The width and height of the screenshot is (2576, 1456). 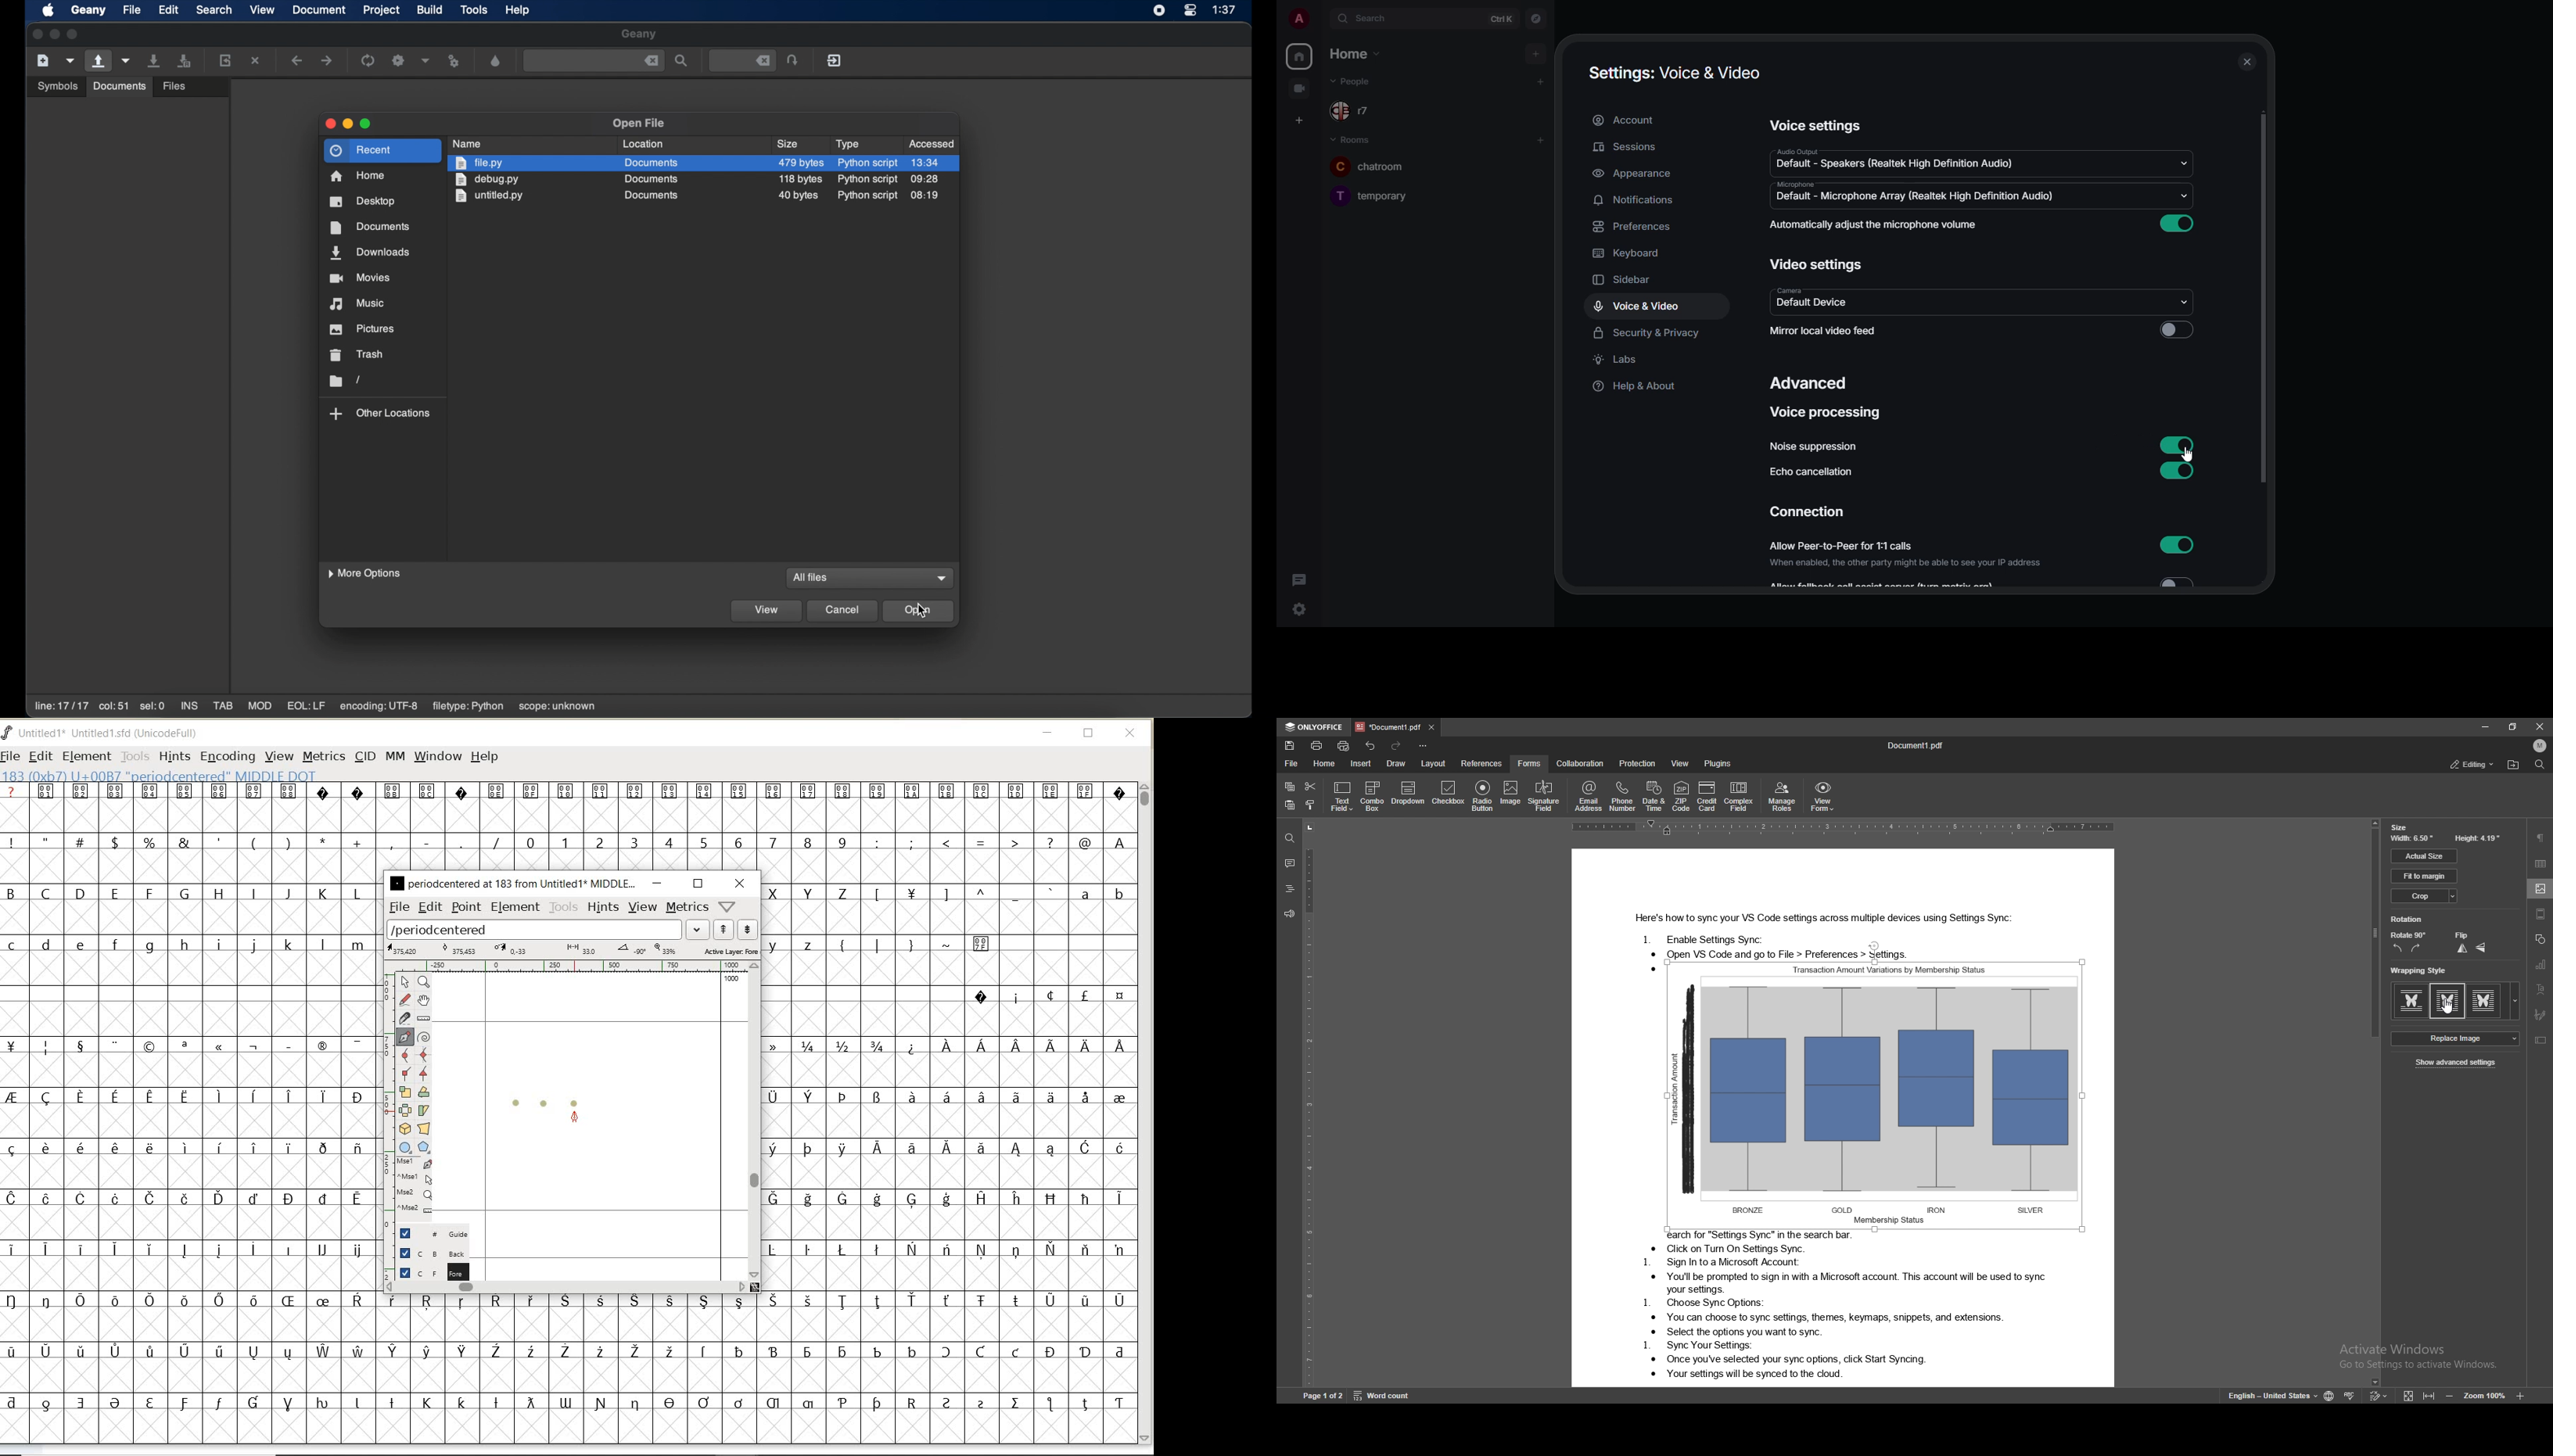 I want to click on radio button, so click(x=1483, y=795).